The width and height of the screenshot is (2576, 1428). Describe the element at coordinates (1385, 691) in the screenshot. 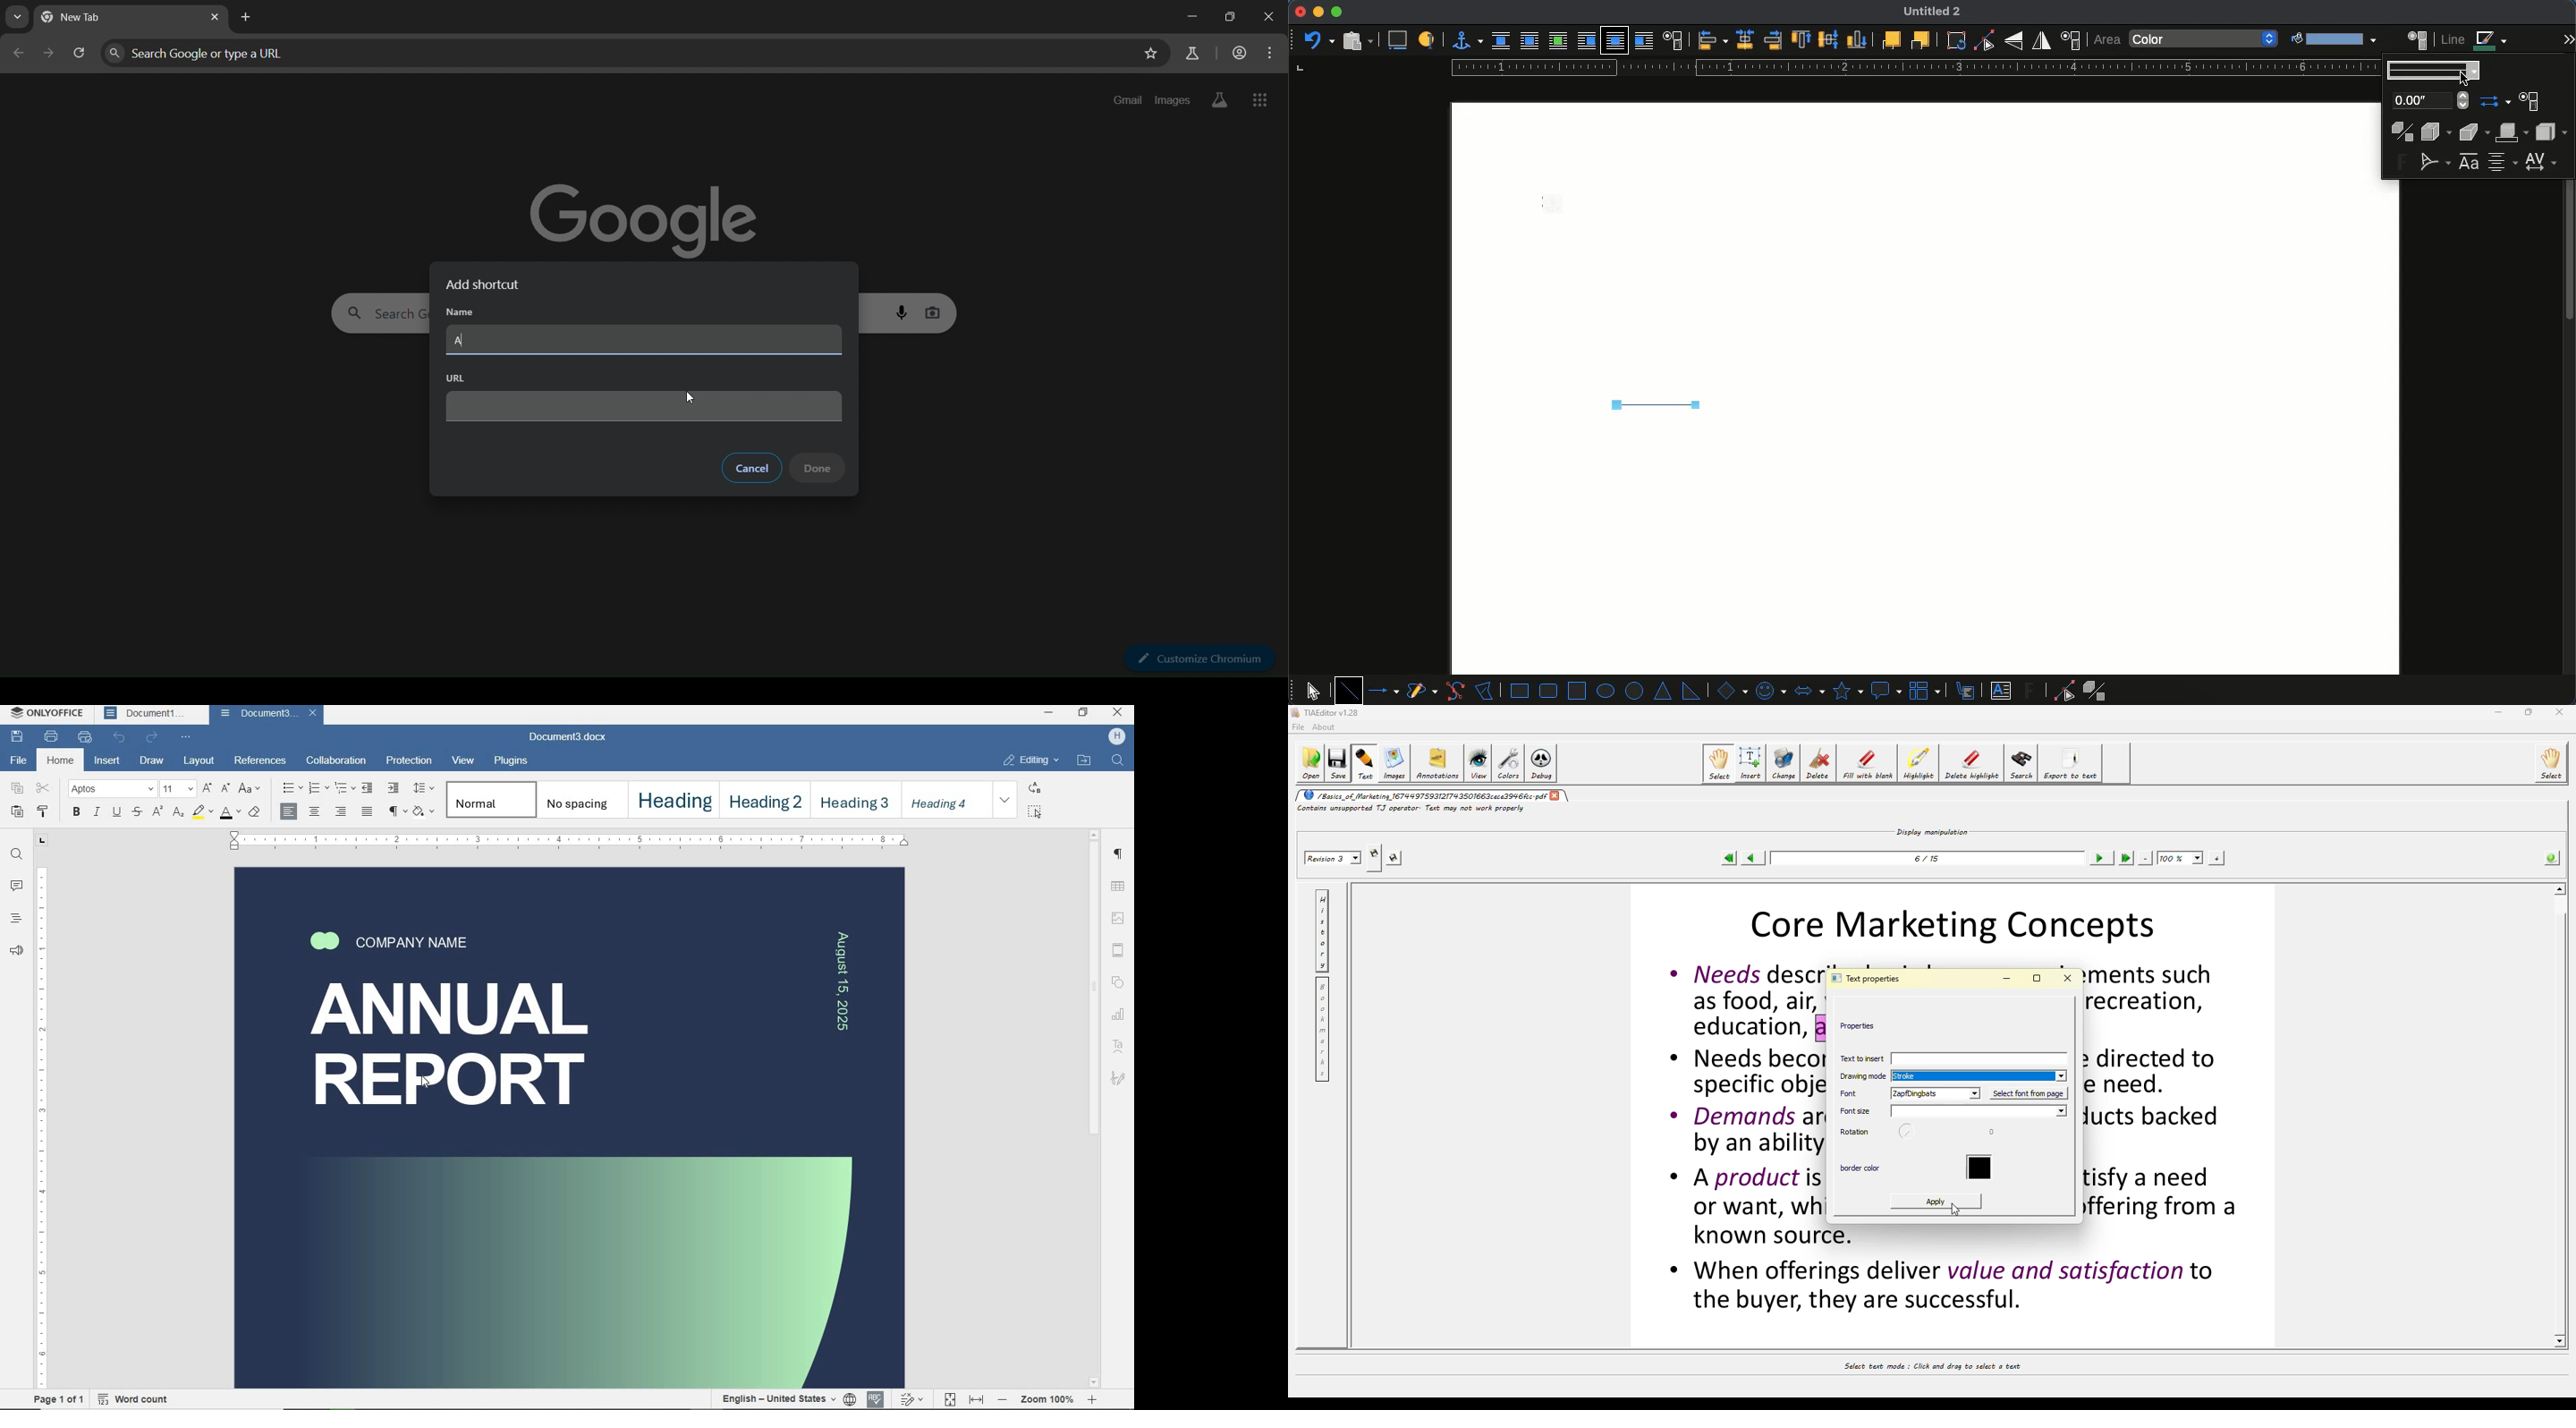

I see `lines and arrows` at that location.